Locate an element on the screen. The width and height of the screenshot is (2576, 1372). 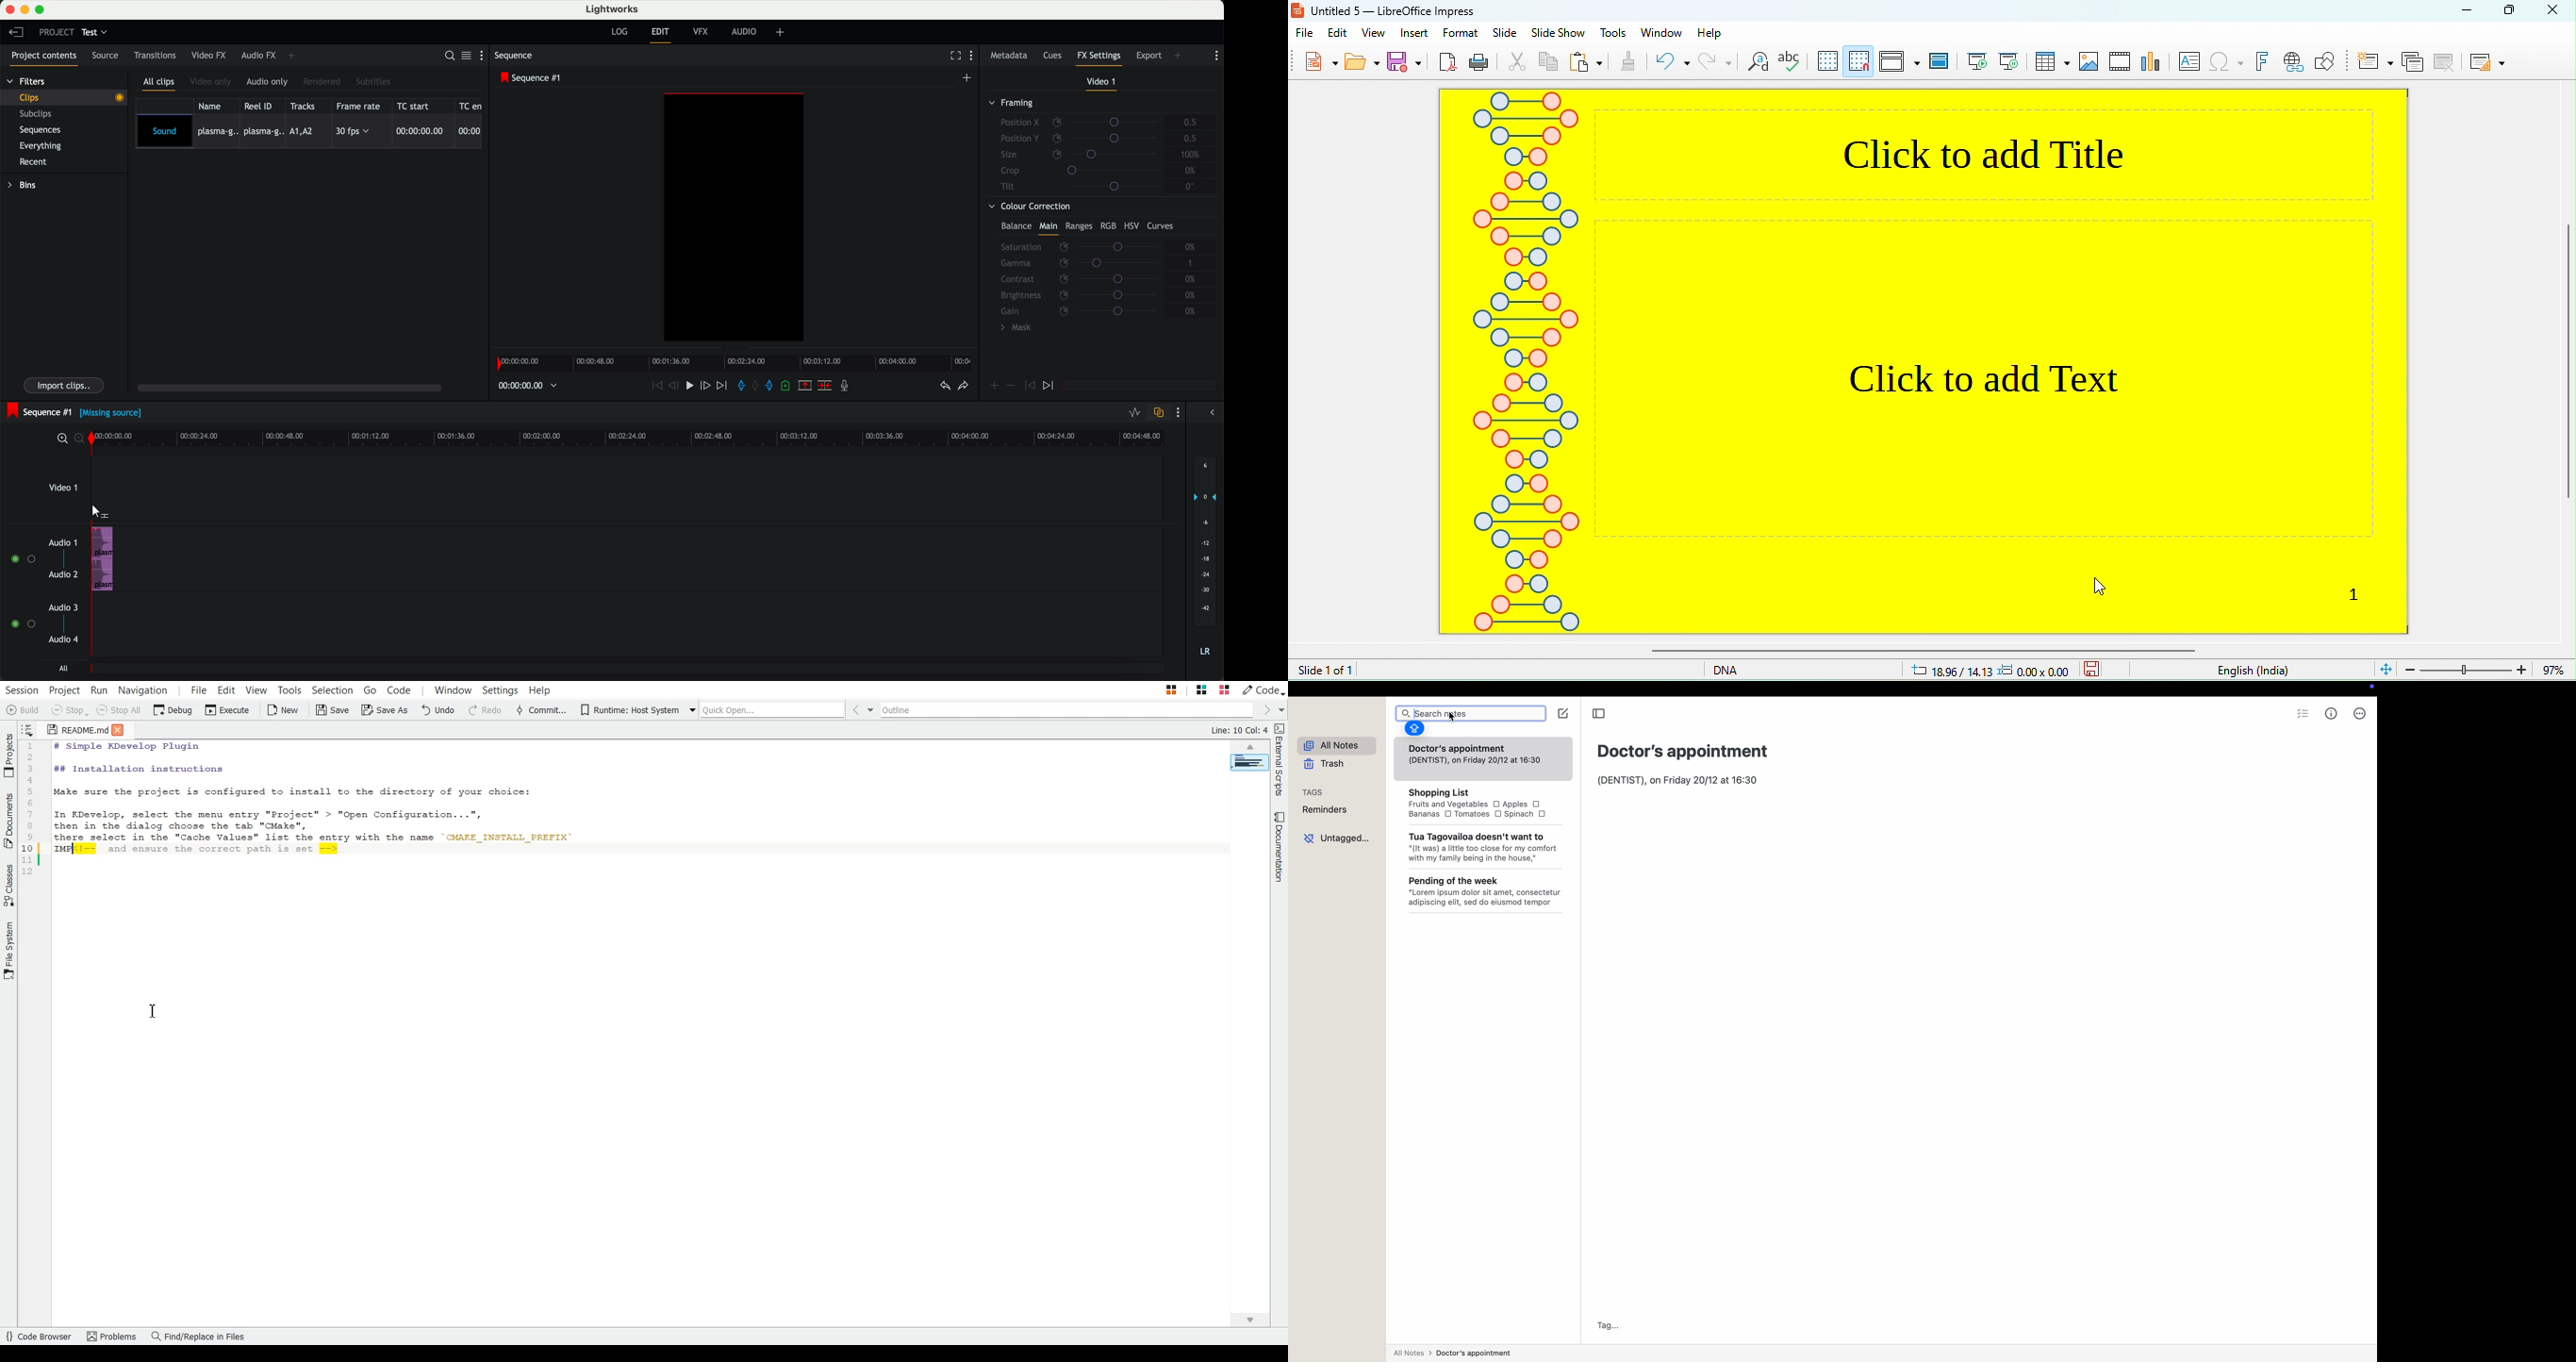
slide 1 of 1 is located at coordinates (1326, 669).